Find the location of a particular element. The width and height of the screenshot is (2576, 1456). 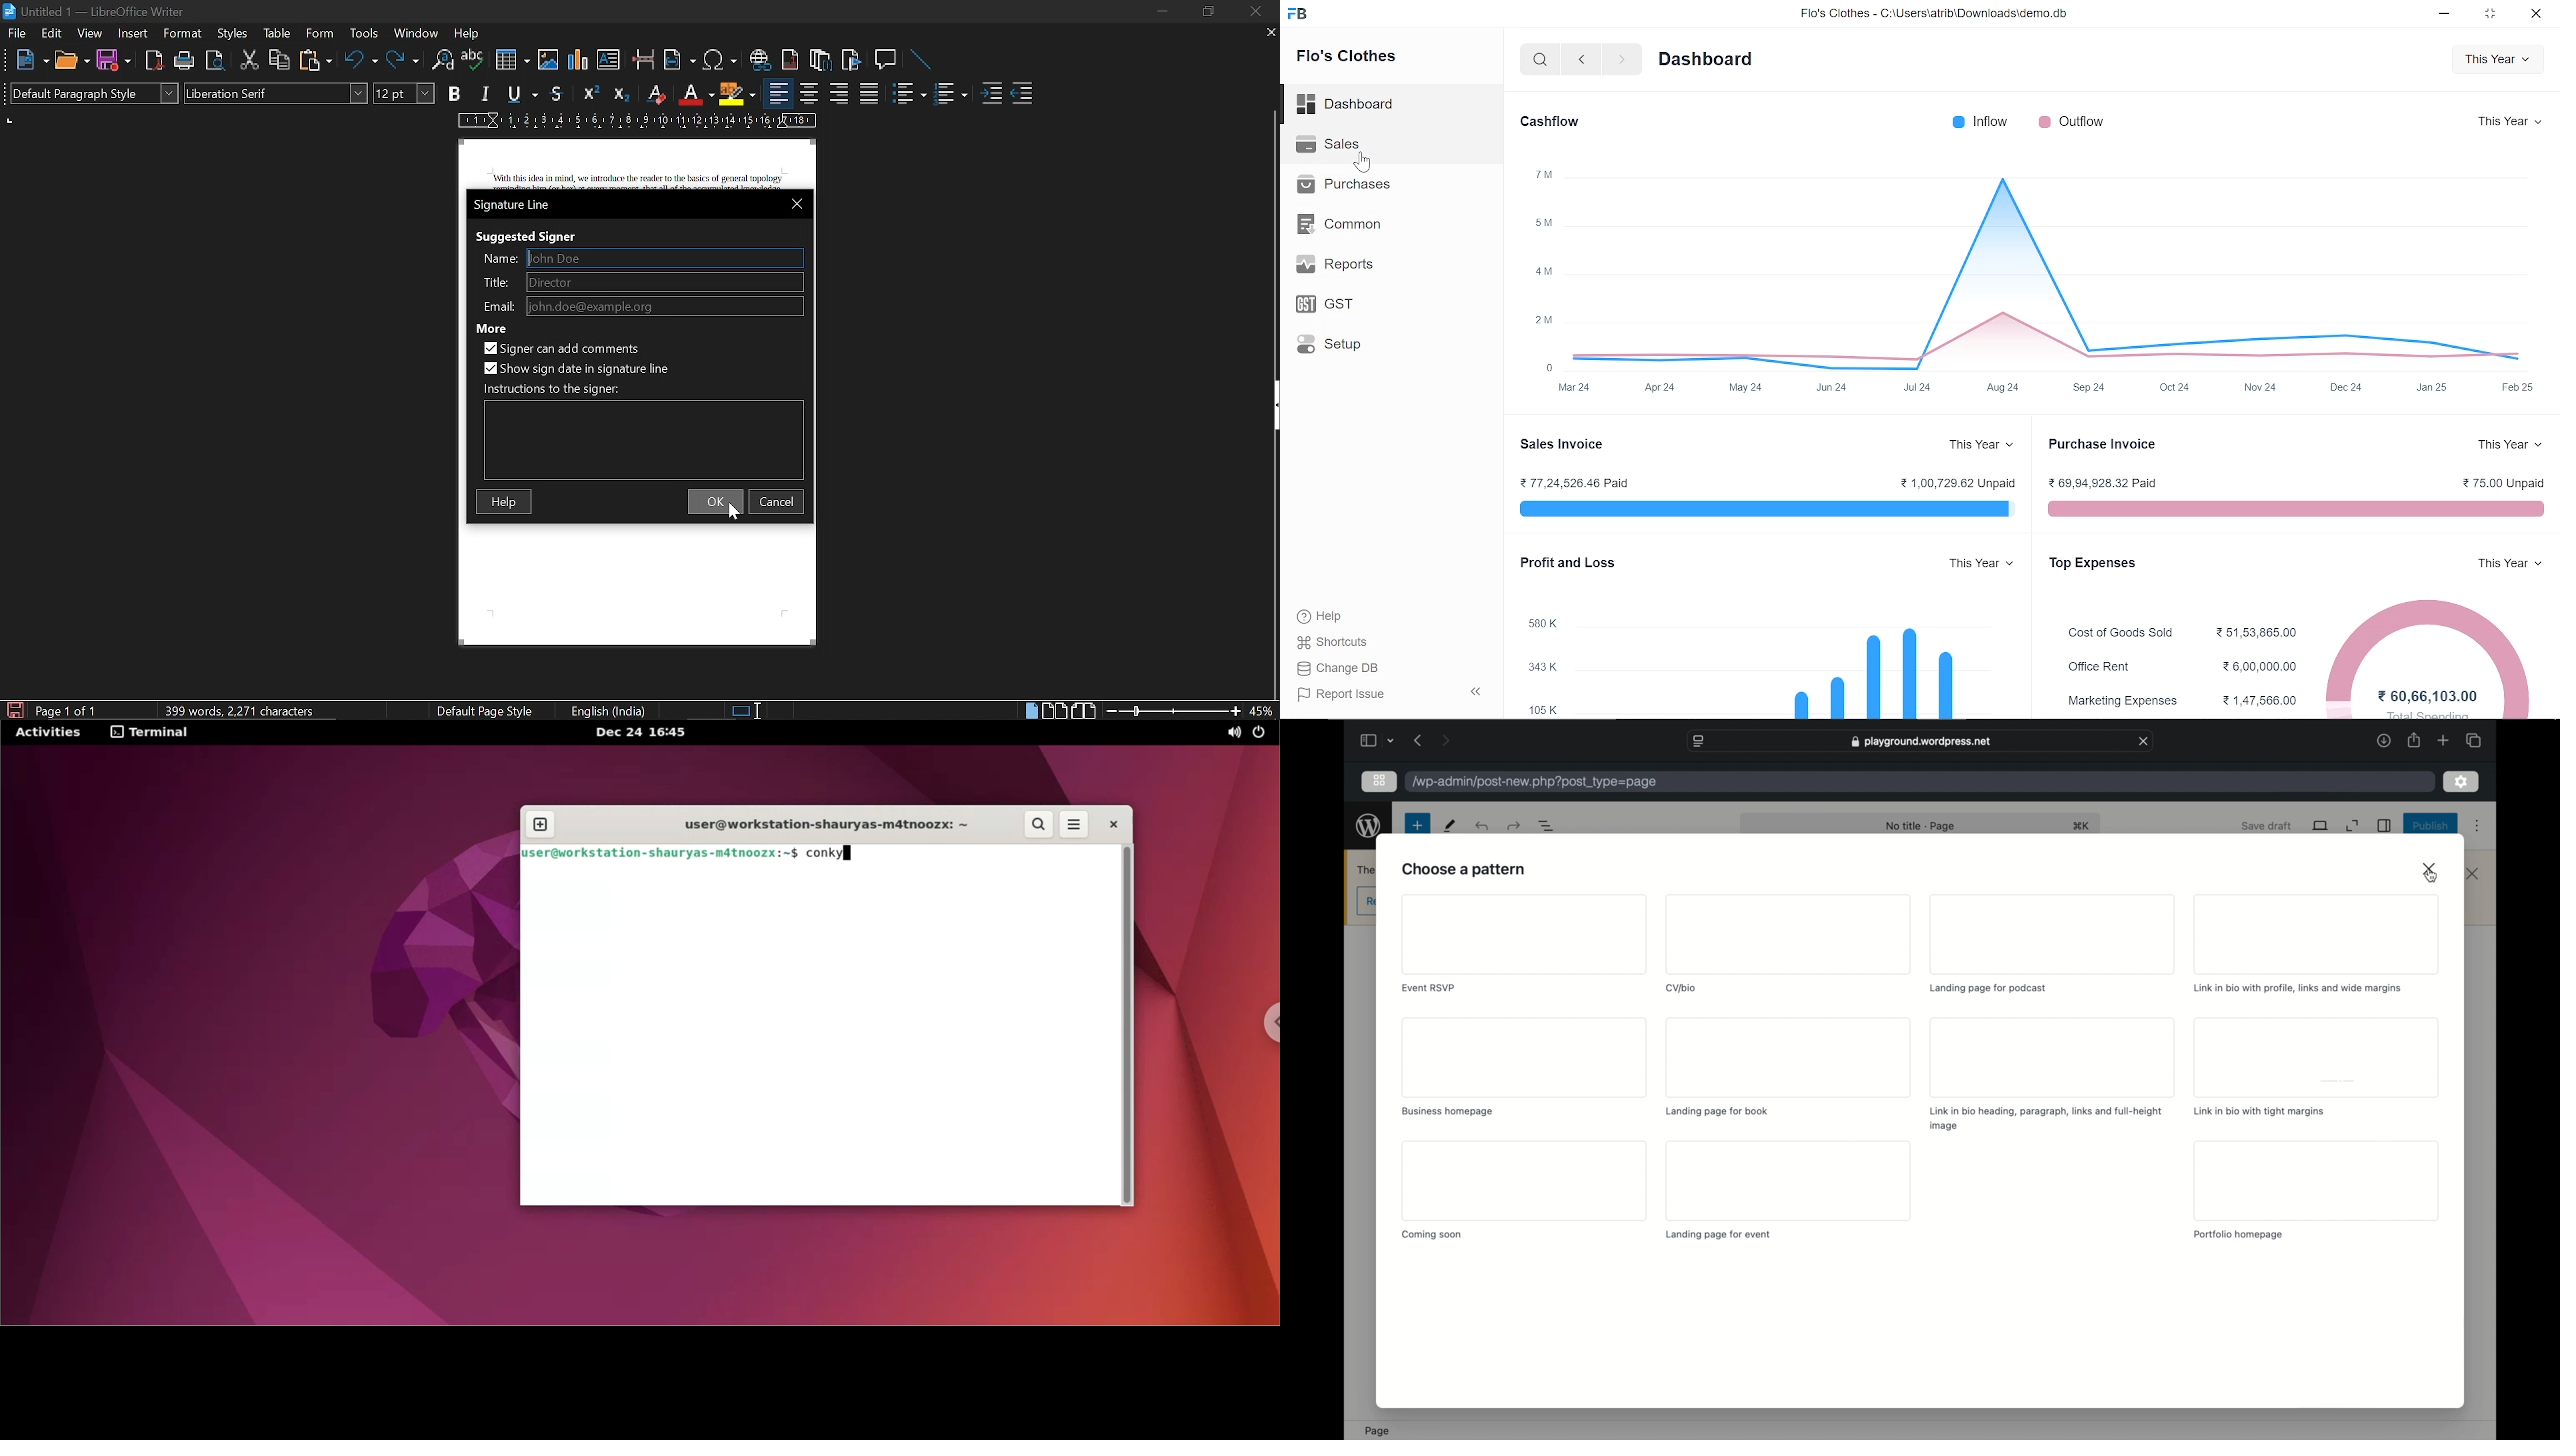

restore down is located at coordinates (2492, 15).